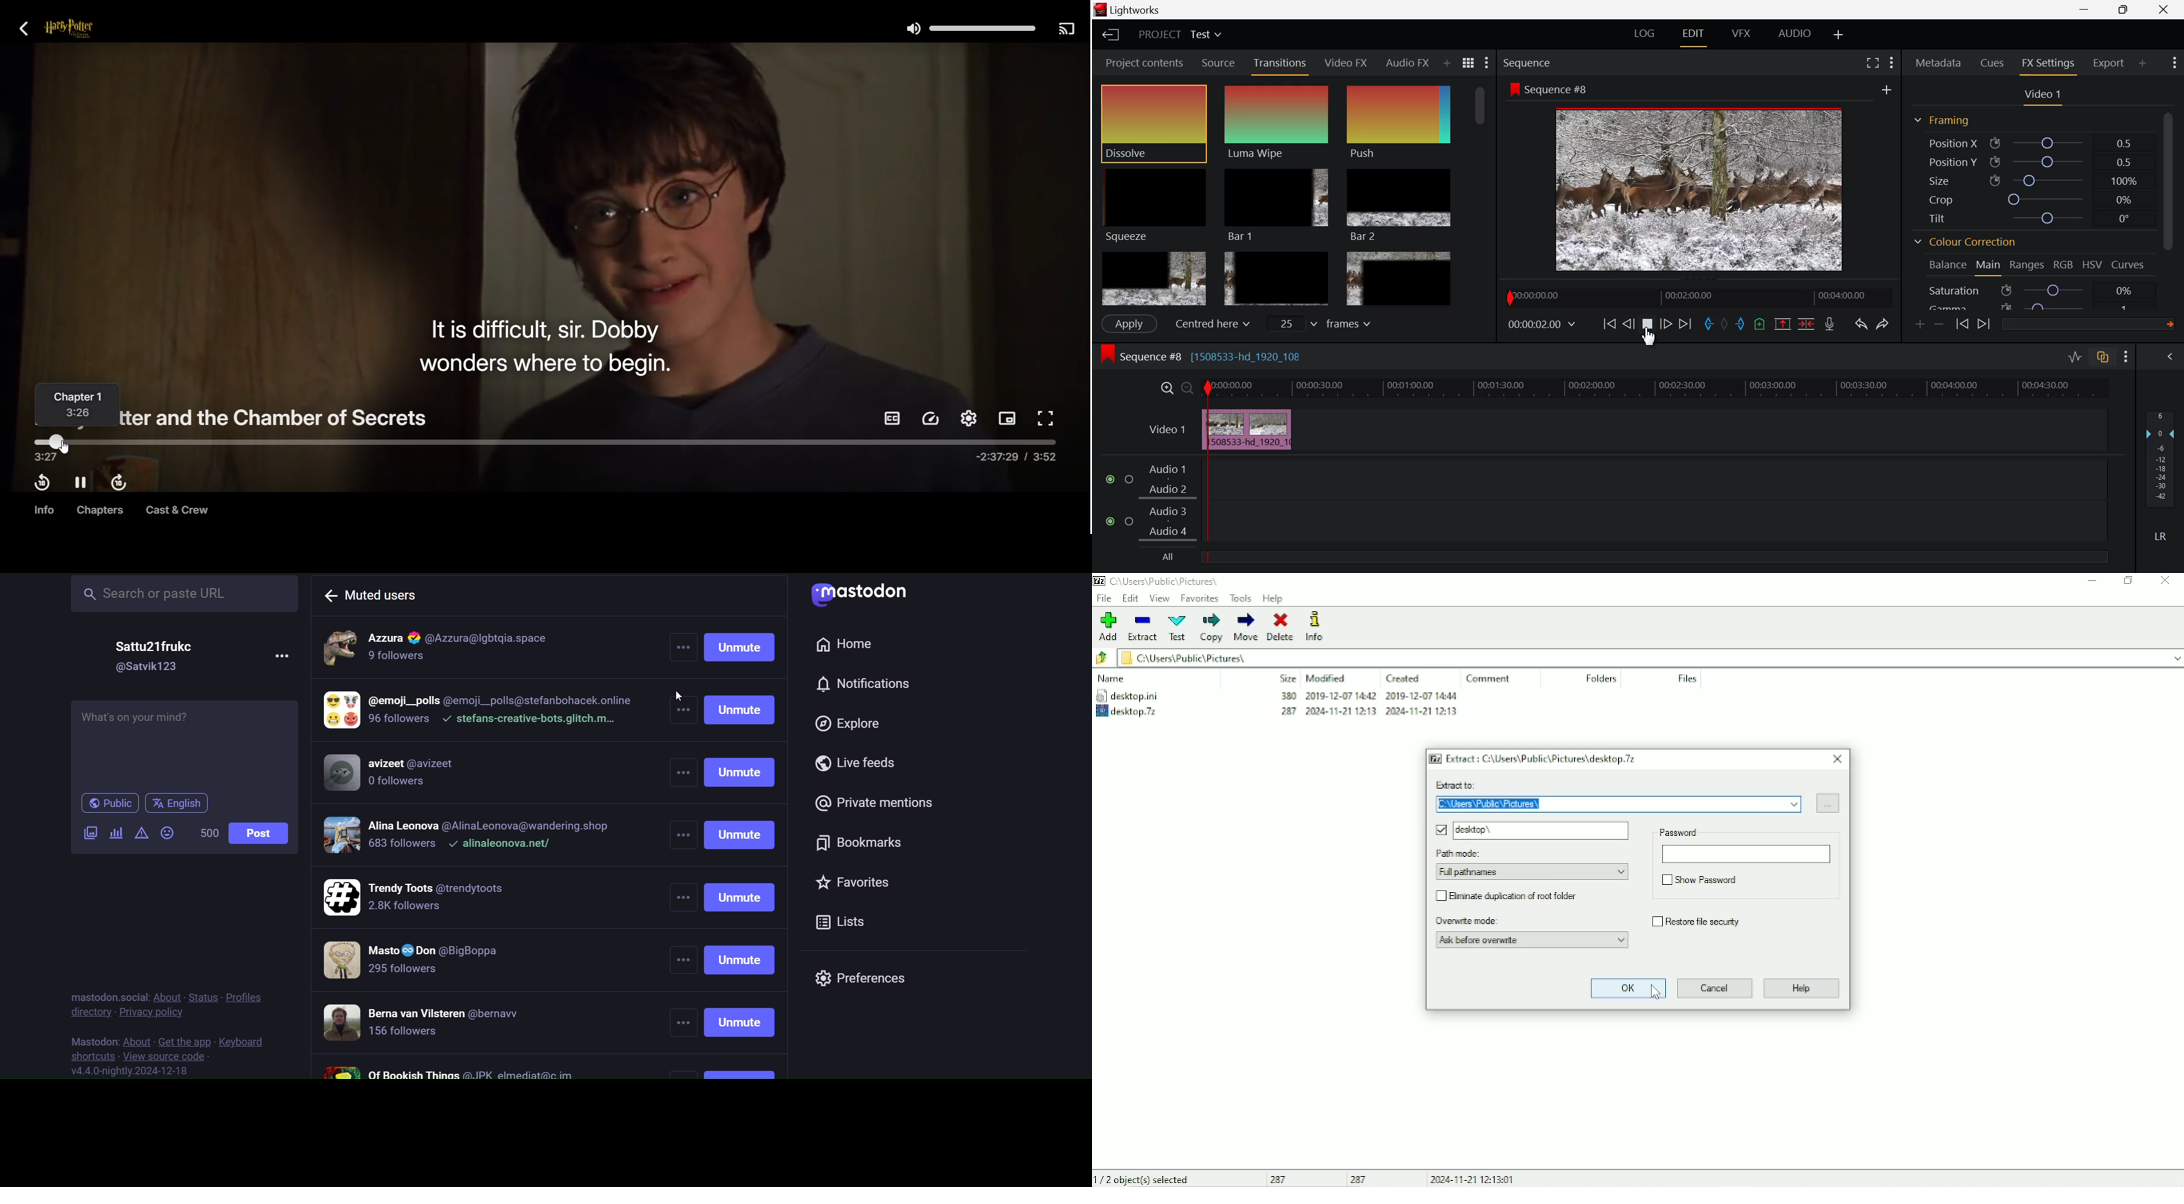 This screenshot has width=2184, height=1204. I want to click on more, so click(682, 650).